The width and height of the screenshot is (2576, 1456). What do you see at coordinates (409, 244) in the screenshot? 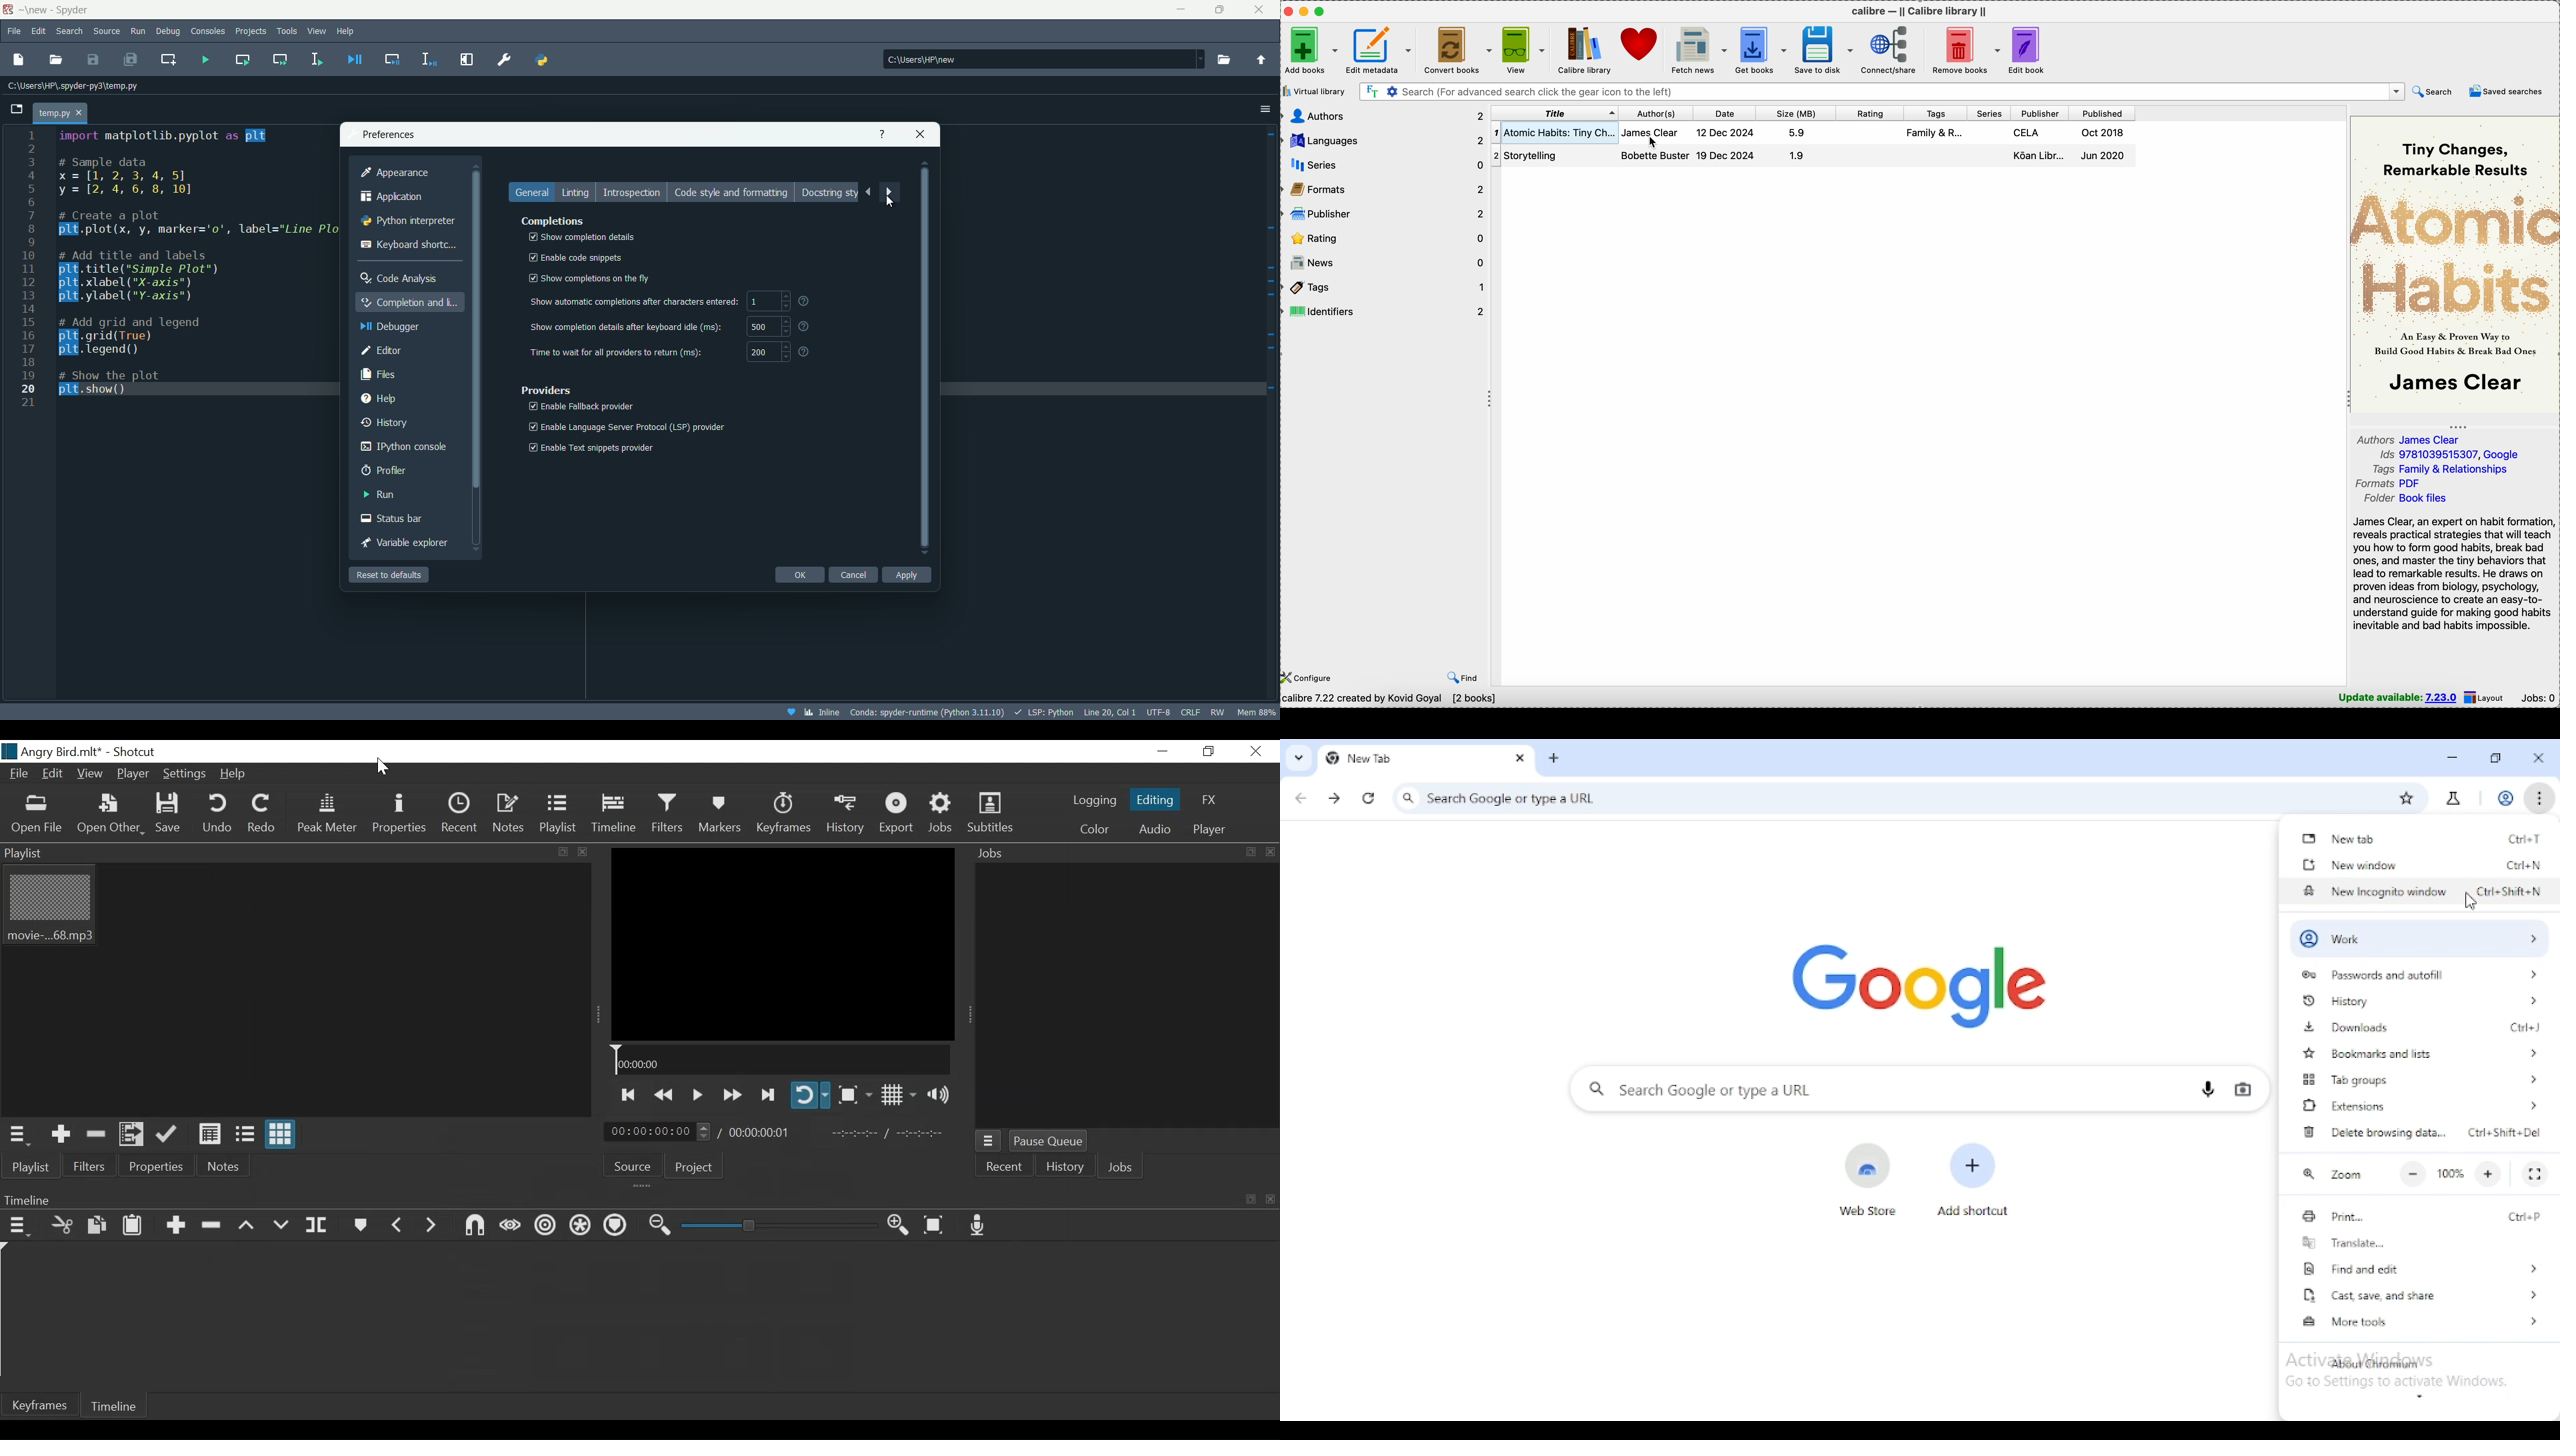
I see `keyboard shortcut` at bounding box center [409, 244].